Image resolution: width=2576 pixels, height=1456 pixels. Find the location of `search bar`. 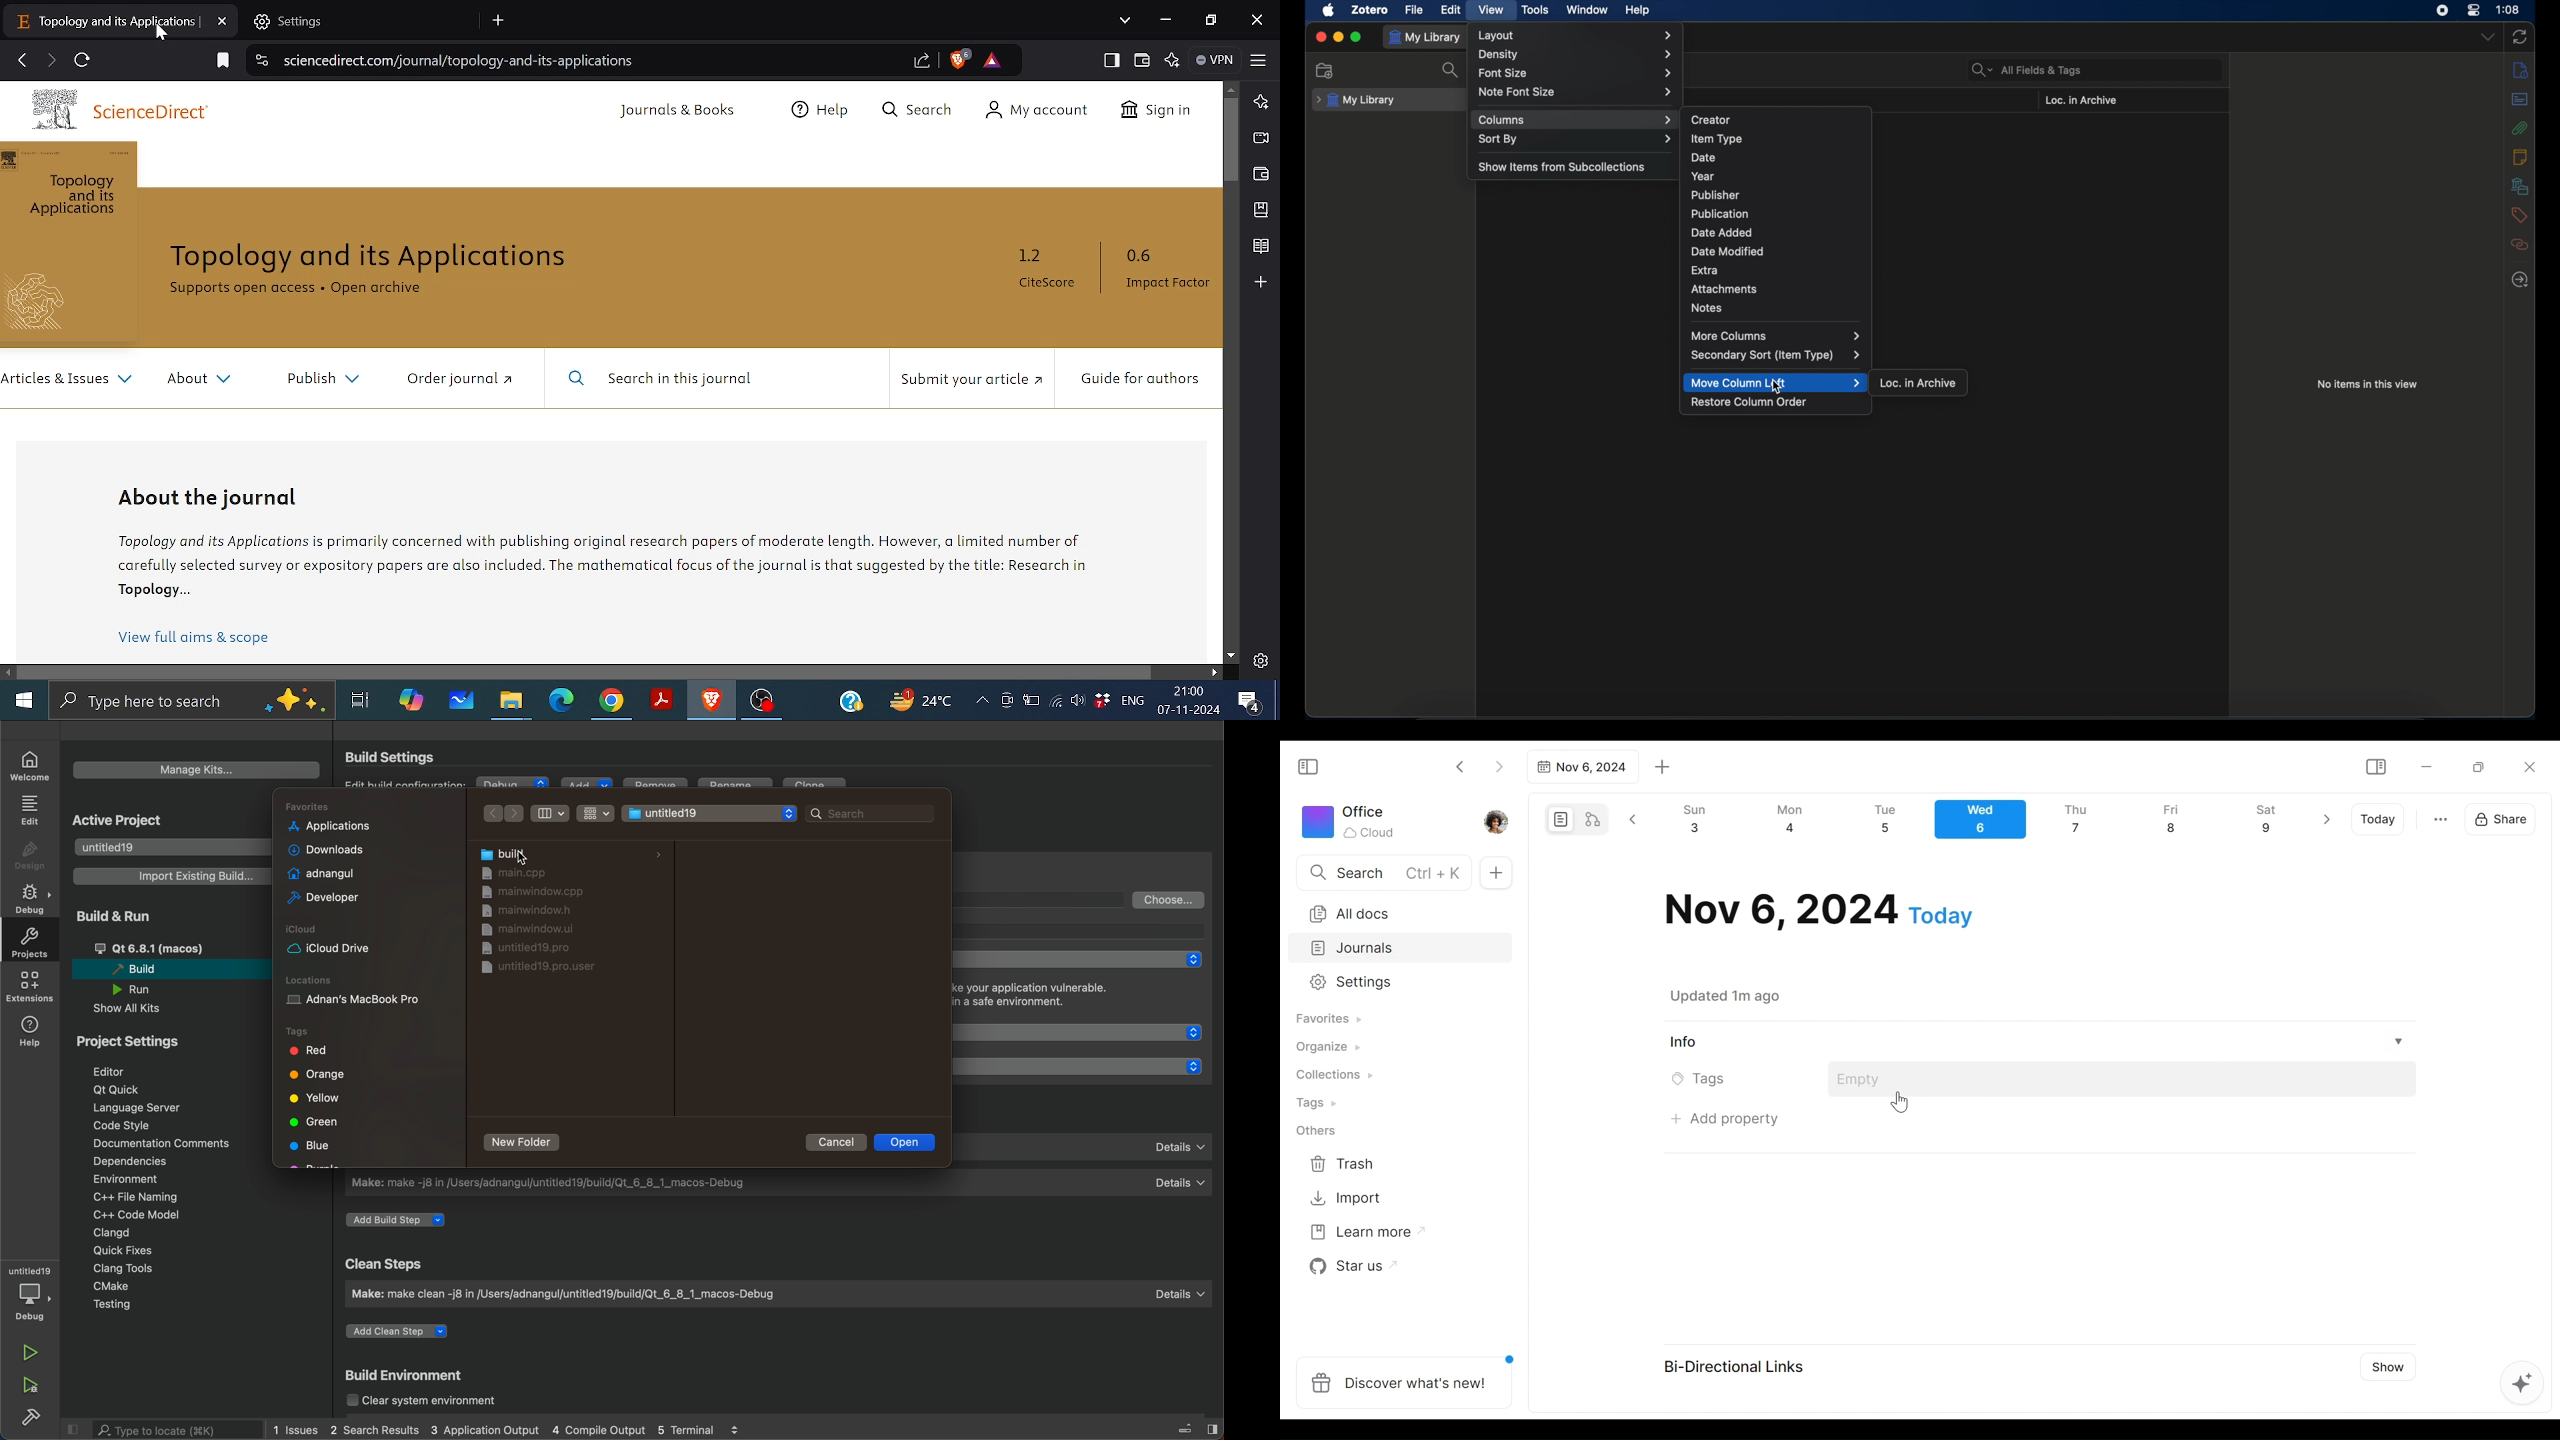

search bar is located at coordinates (2027, 69).